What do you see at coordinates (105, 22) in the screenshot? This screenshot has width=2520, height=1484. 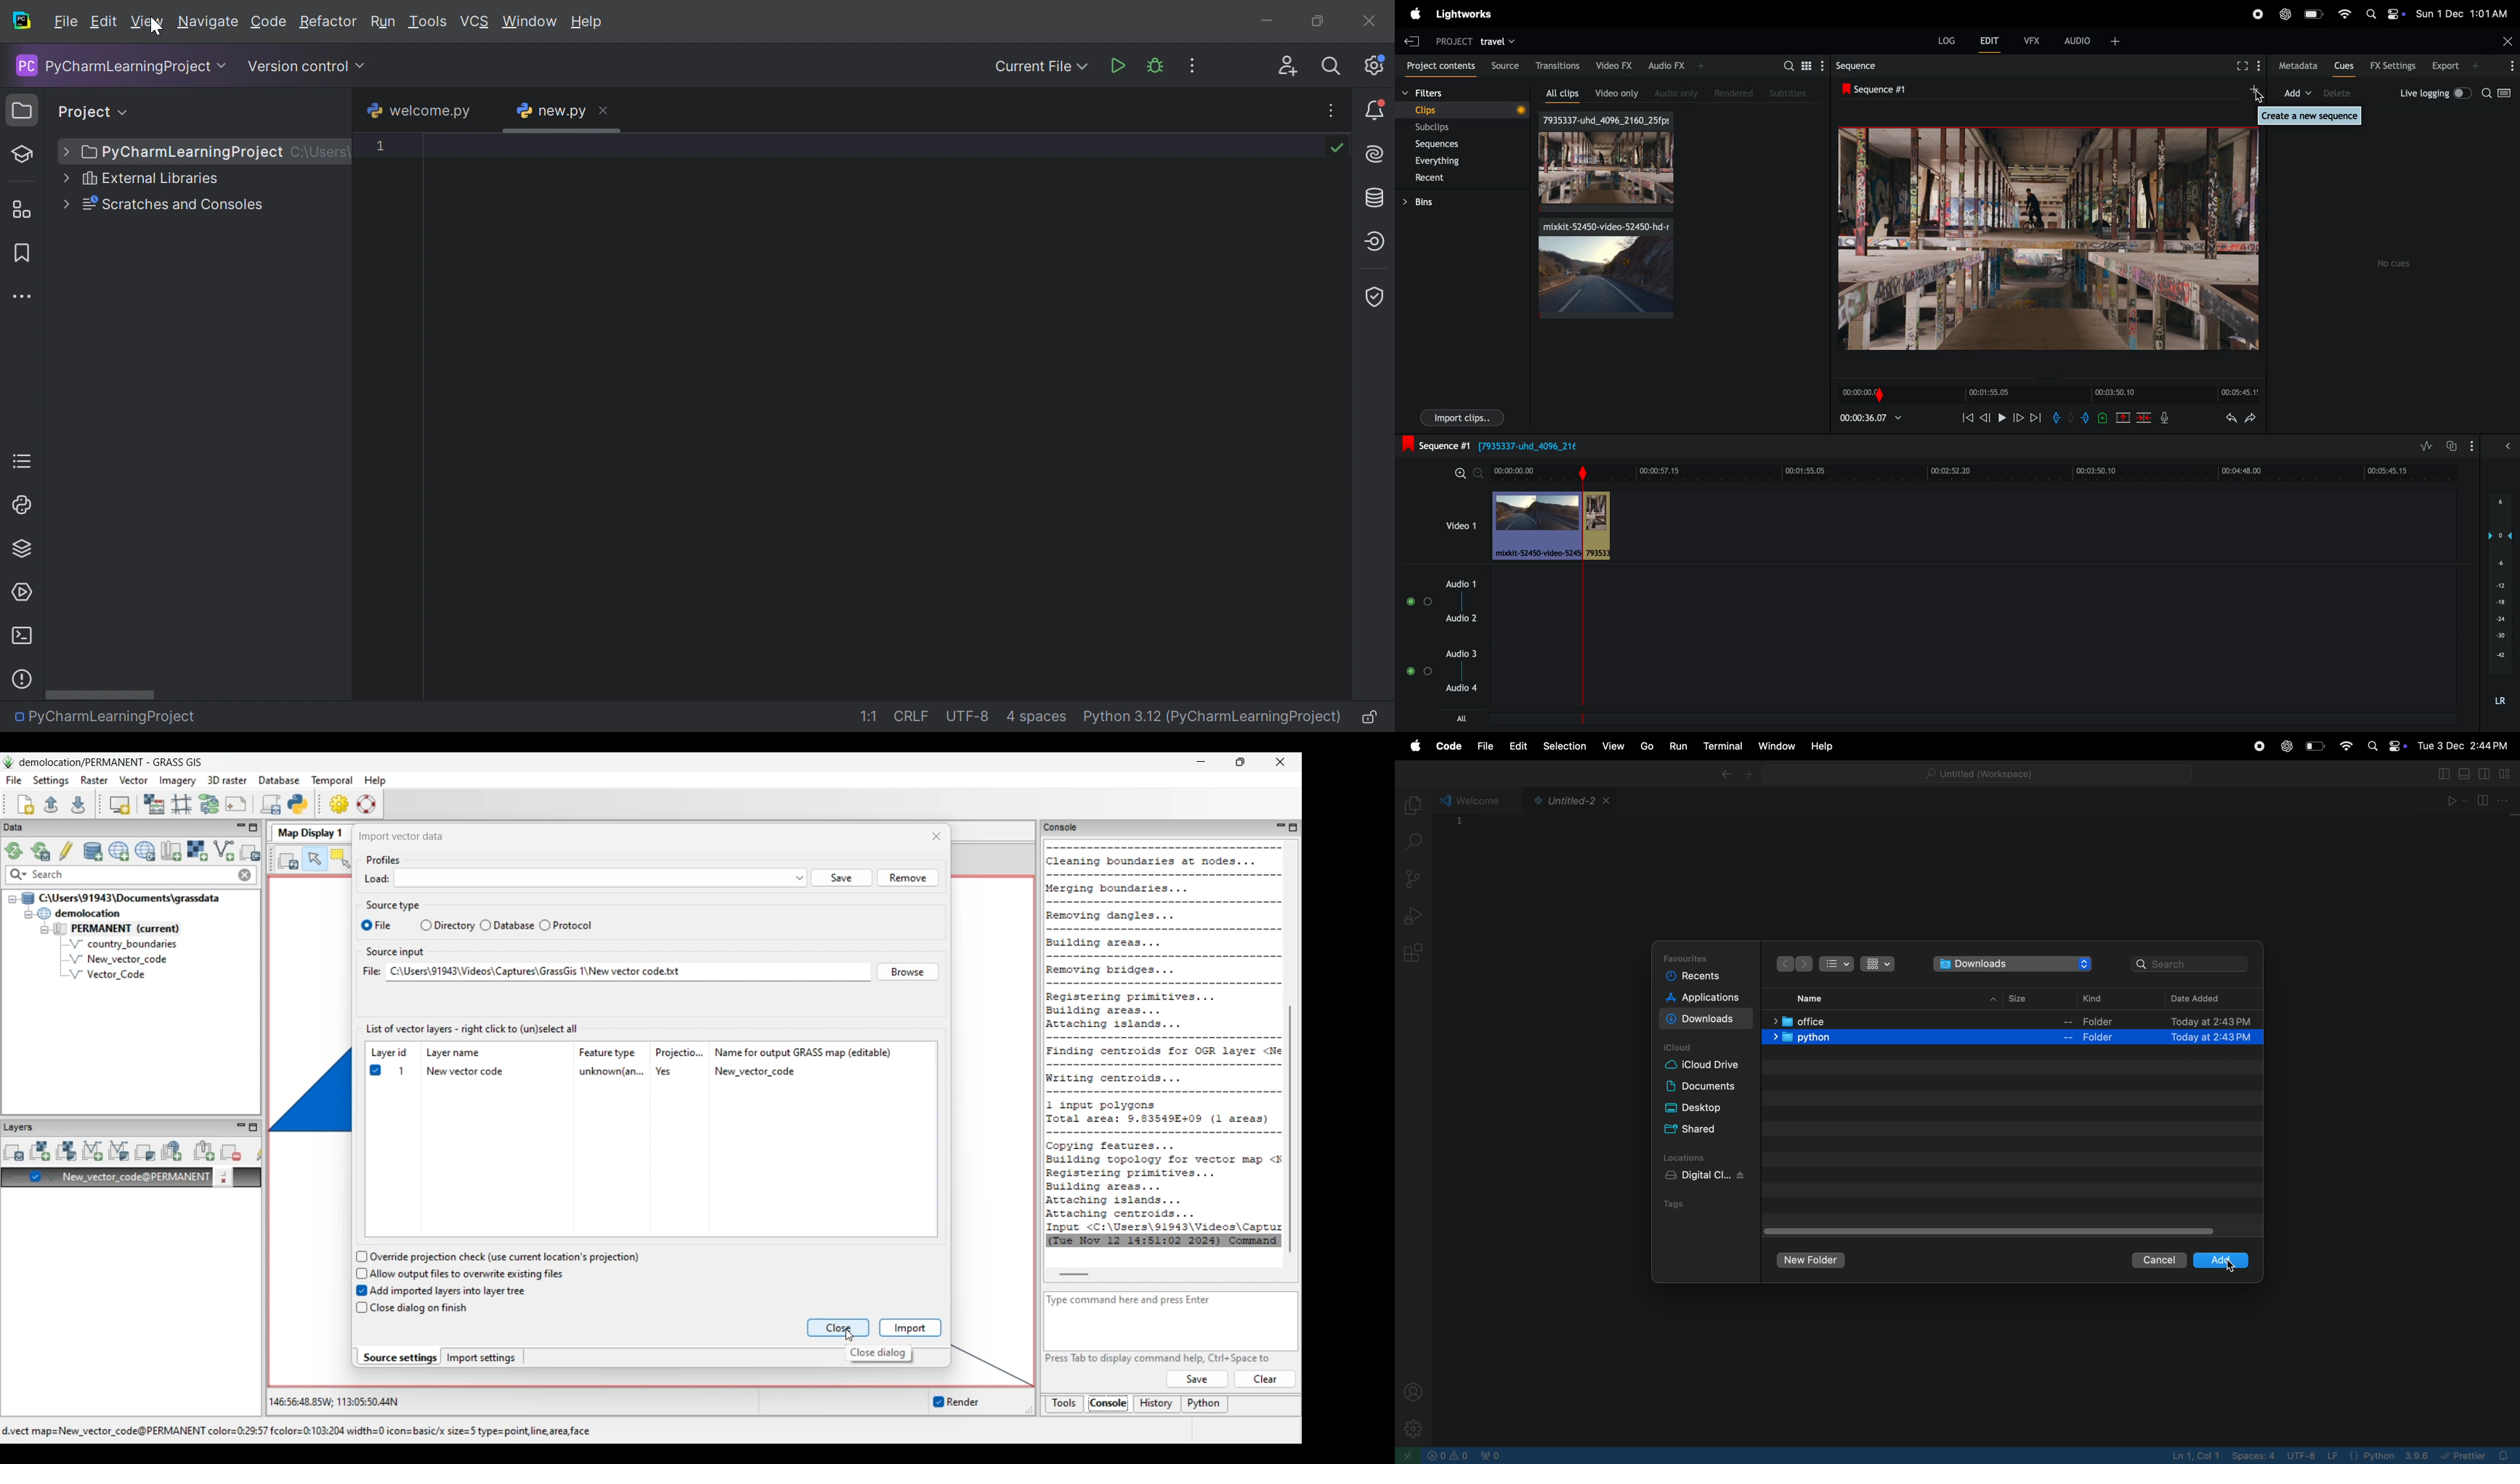 I see `Edit` at bounding box center [105, 22].